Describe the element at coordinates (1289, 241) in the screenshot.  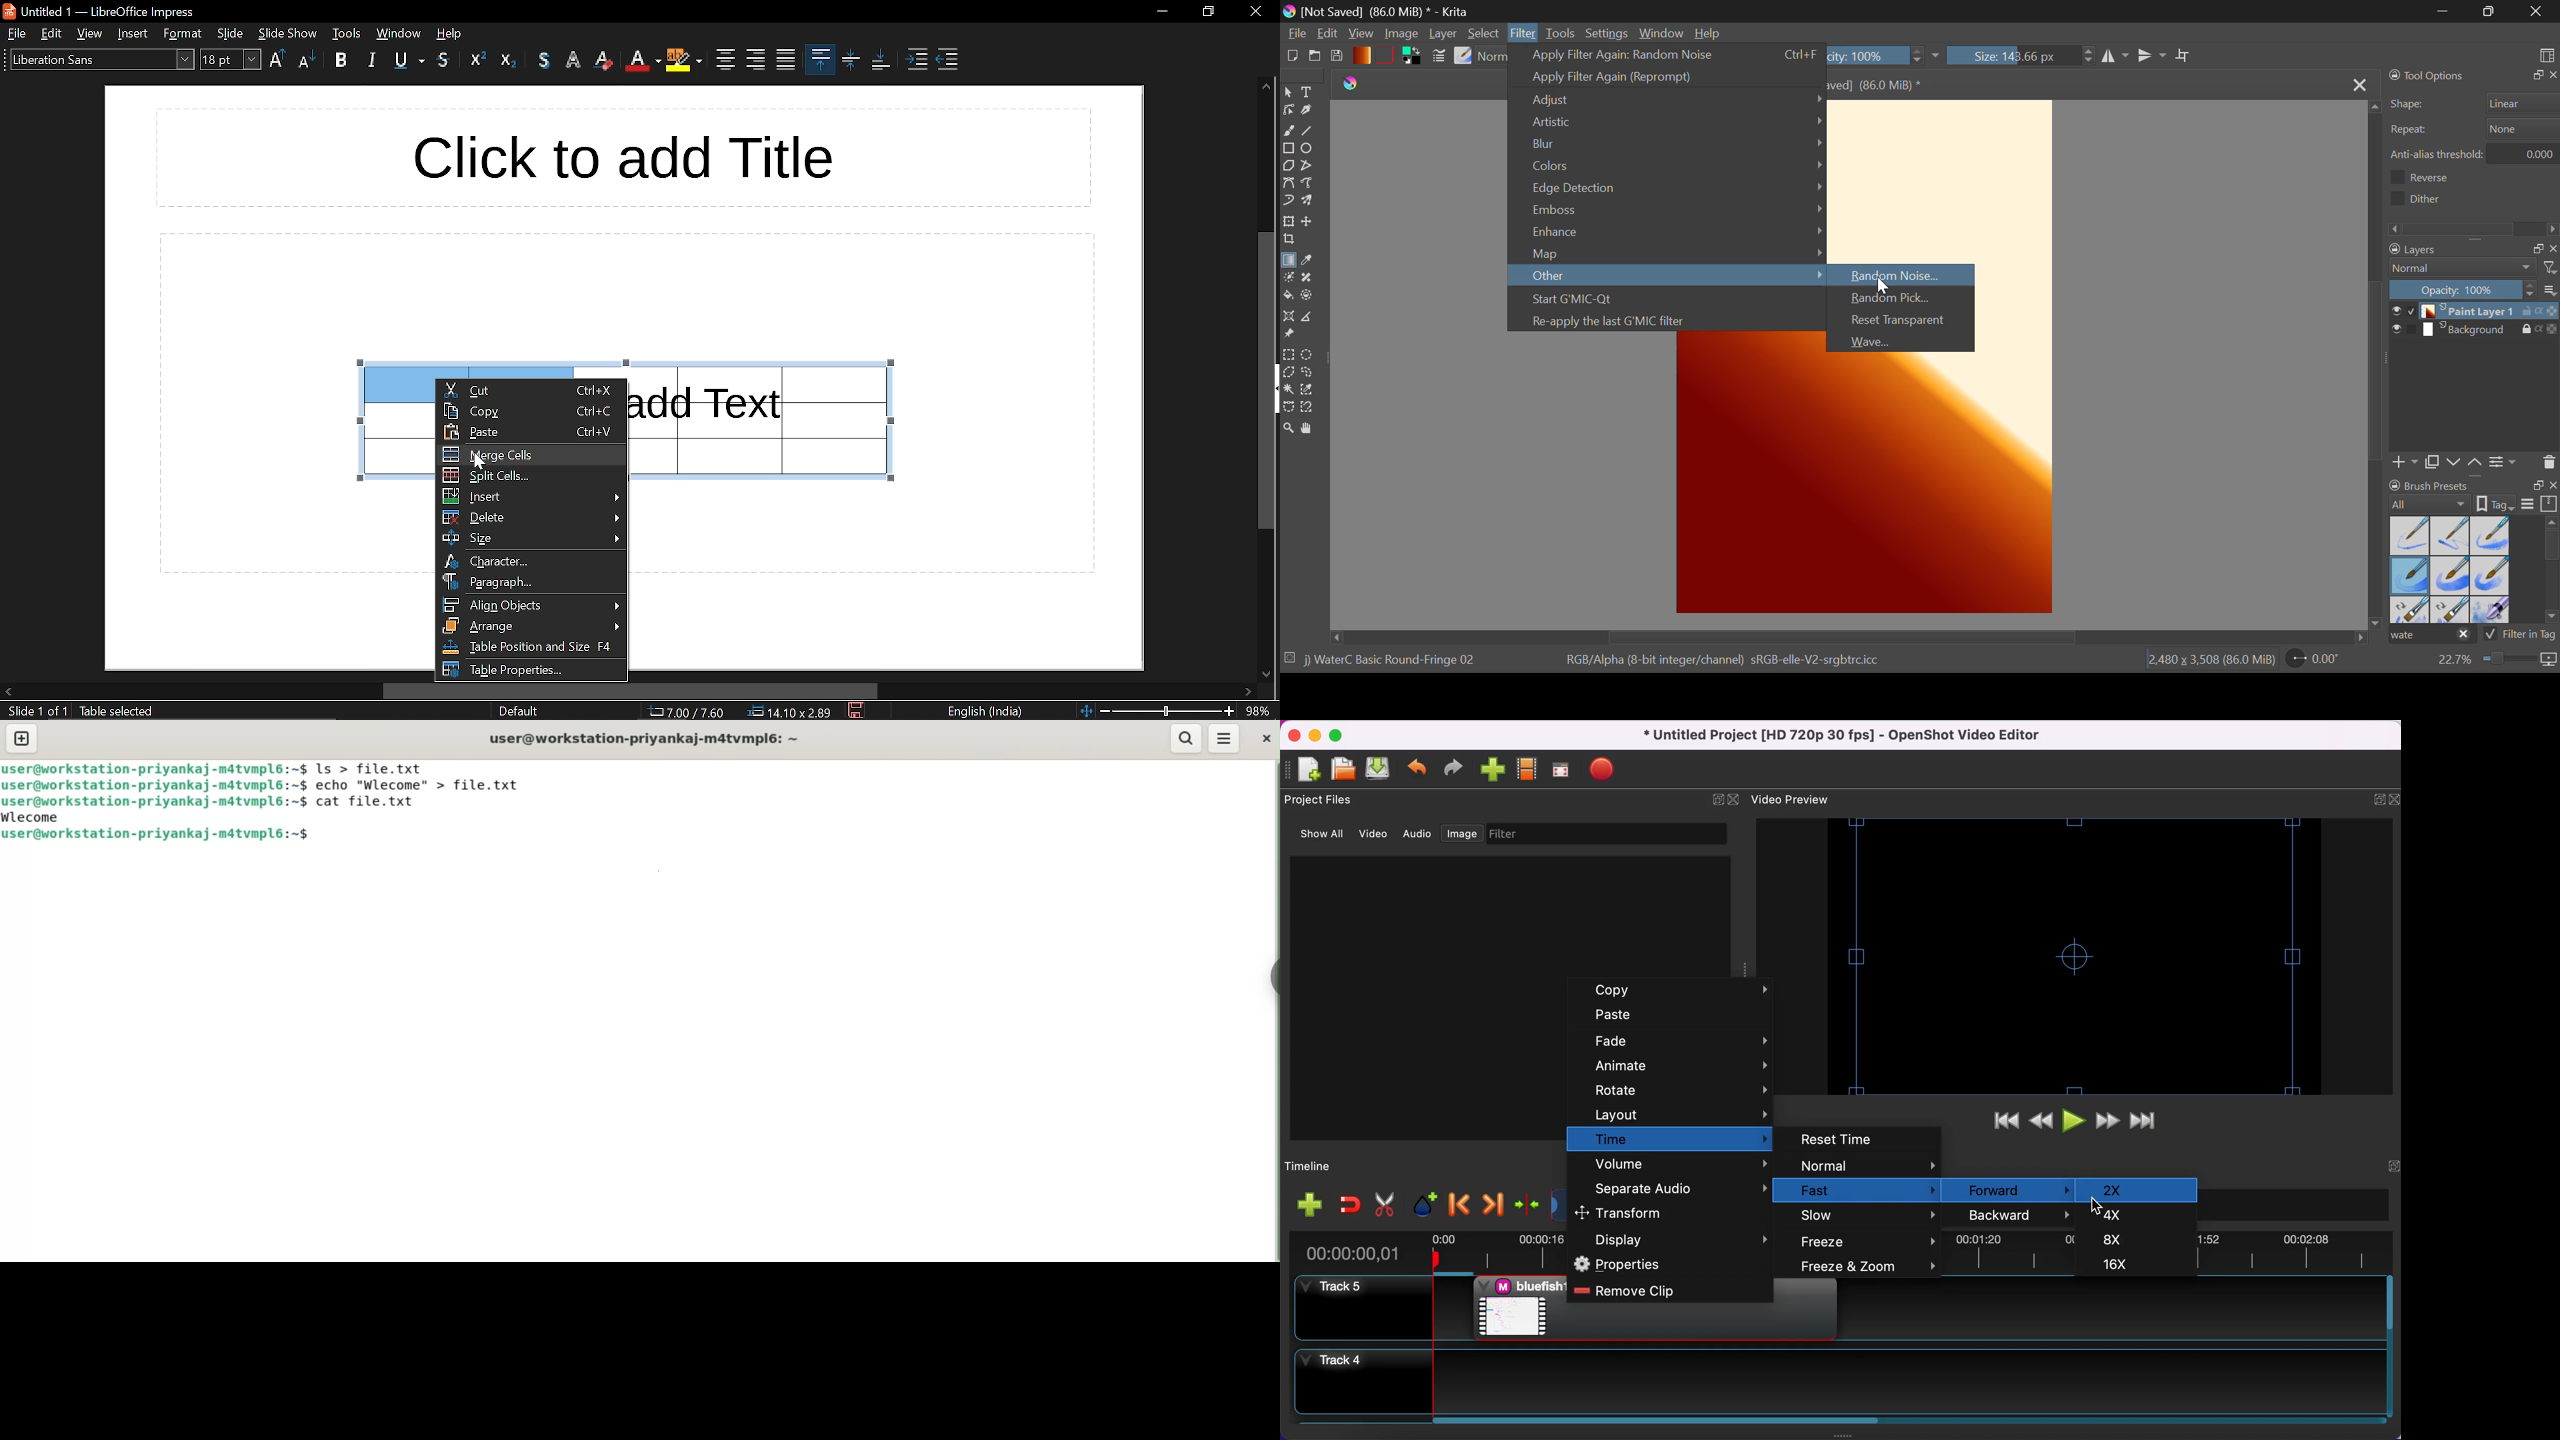
I see `Crop` at that location.